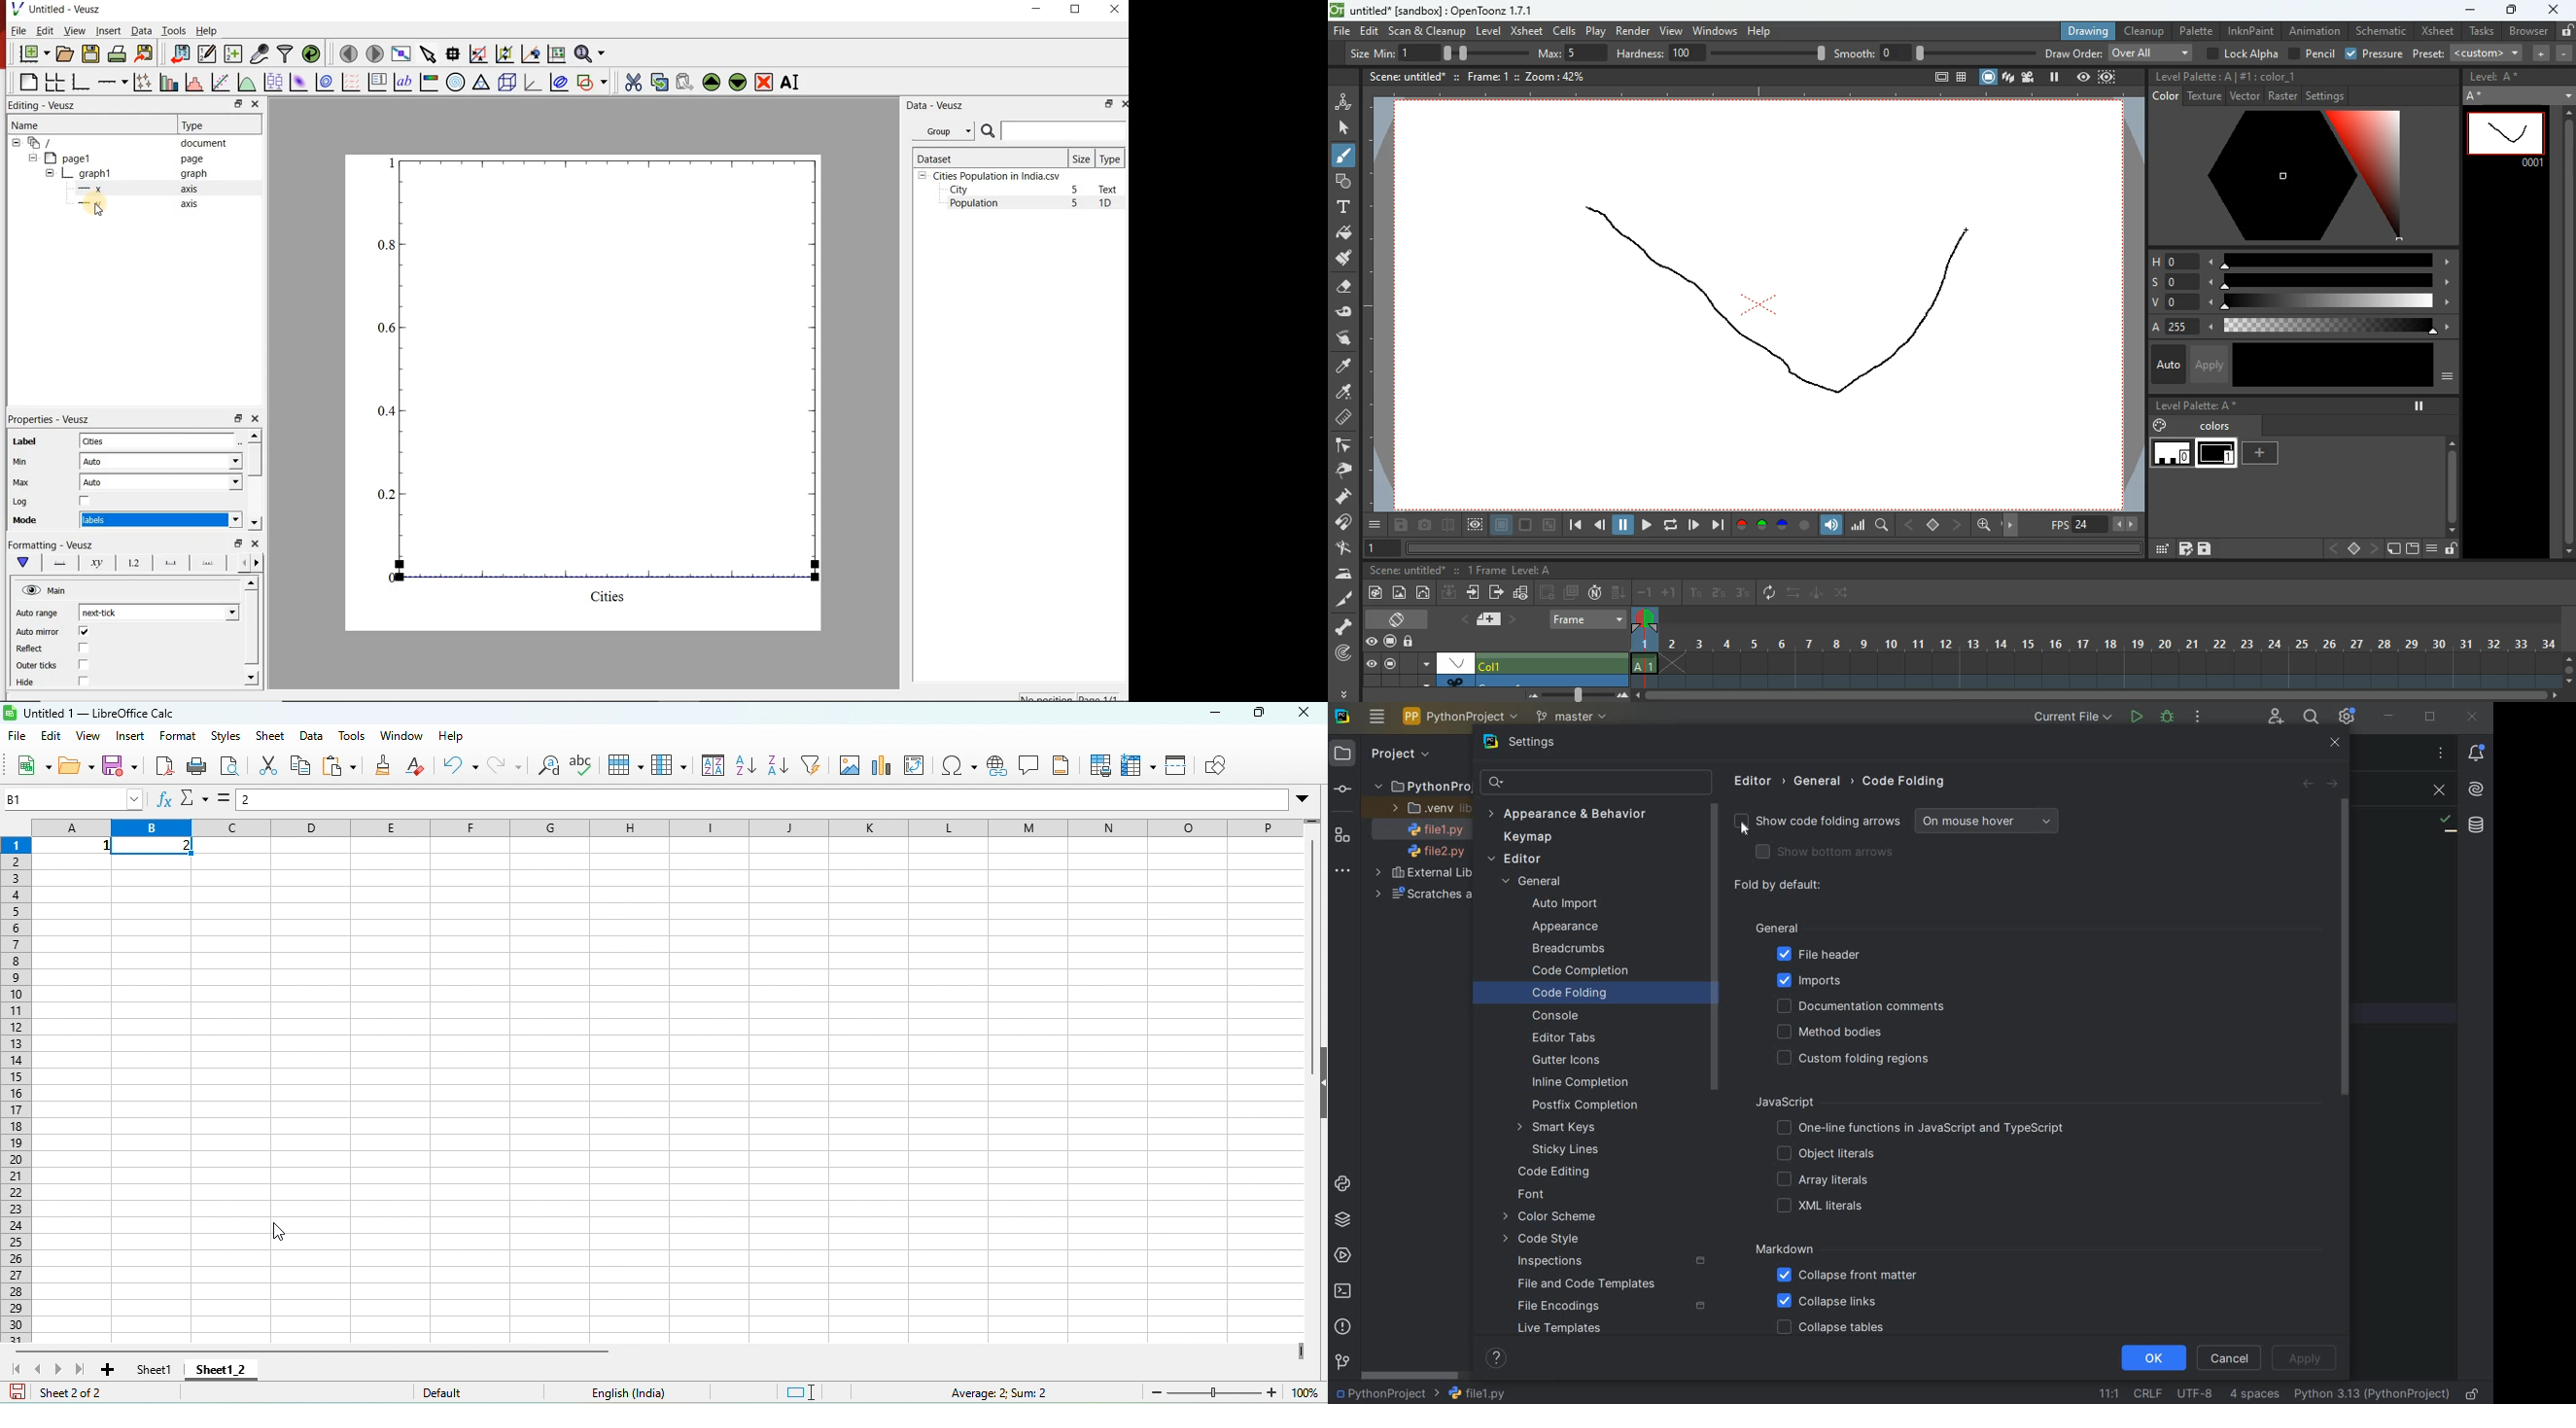 The width and height of the screenshot is (2576, 1428). I want to click on Cities Population in India.csv, so click(996, 176).